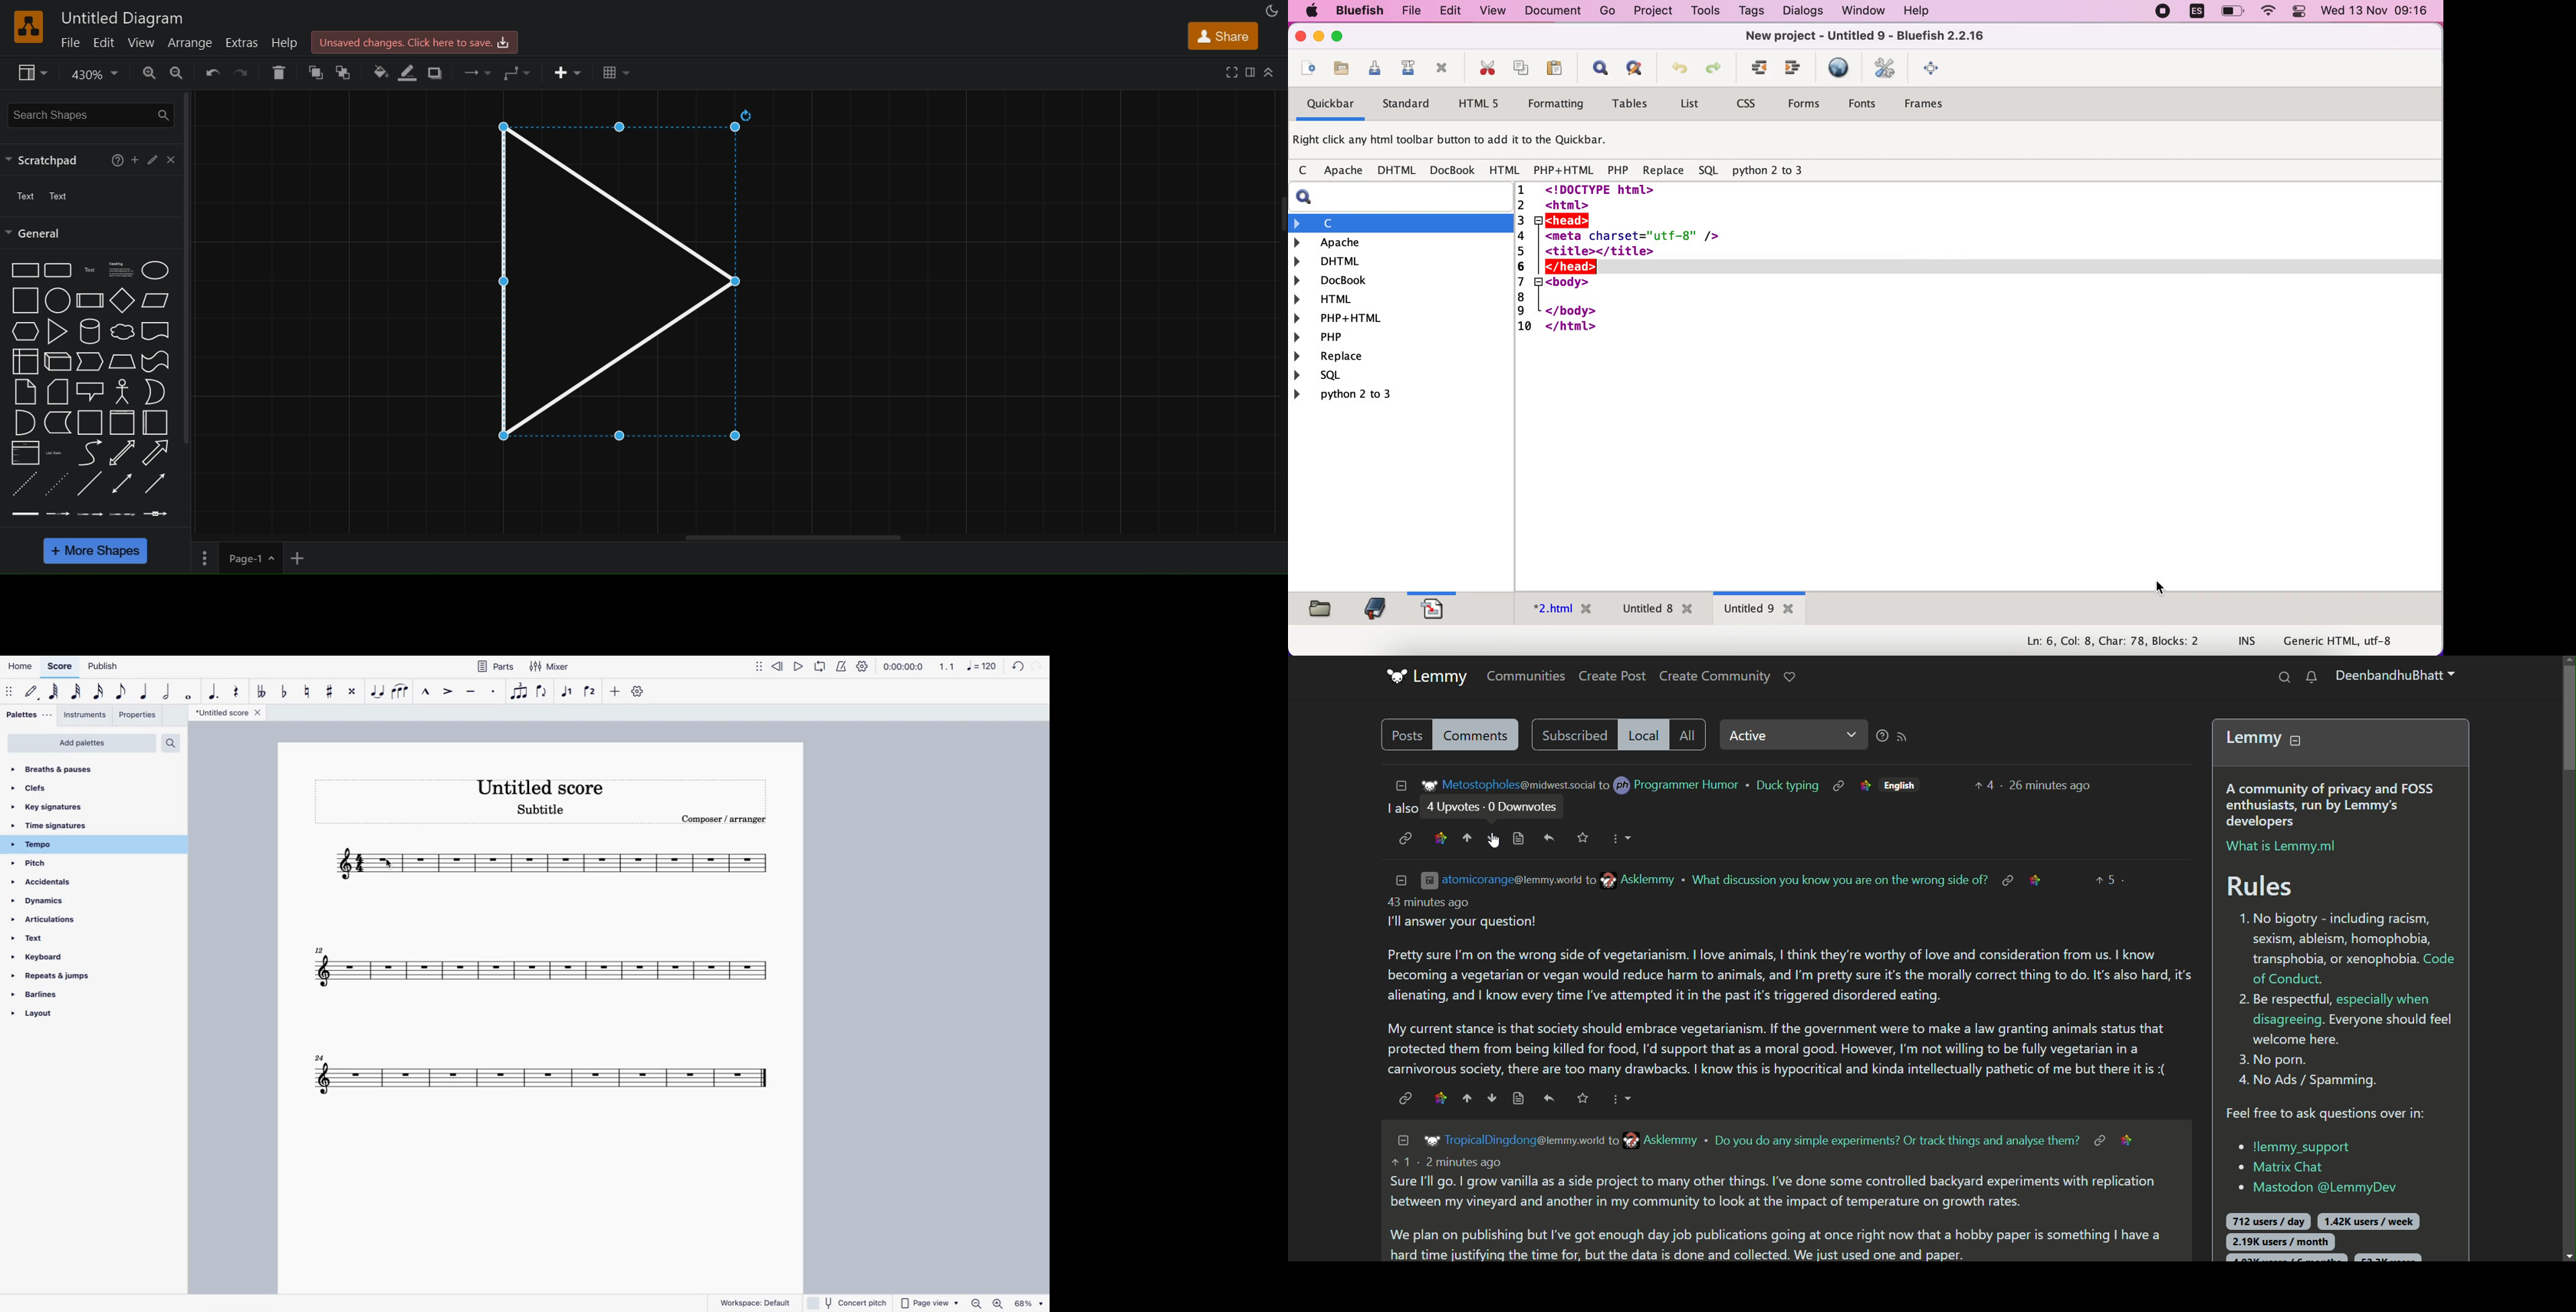  Describe the element at coordinates (95, 551) in the screenshot. I see `More shapes` at that location.